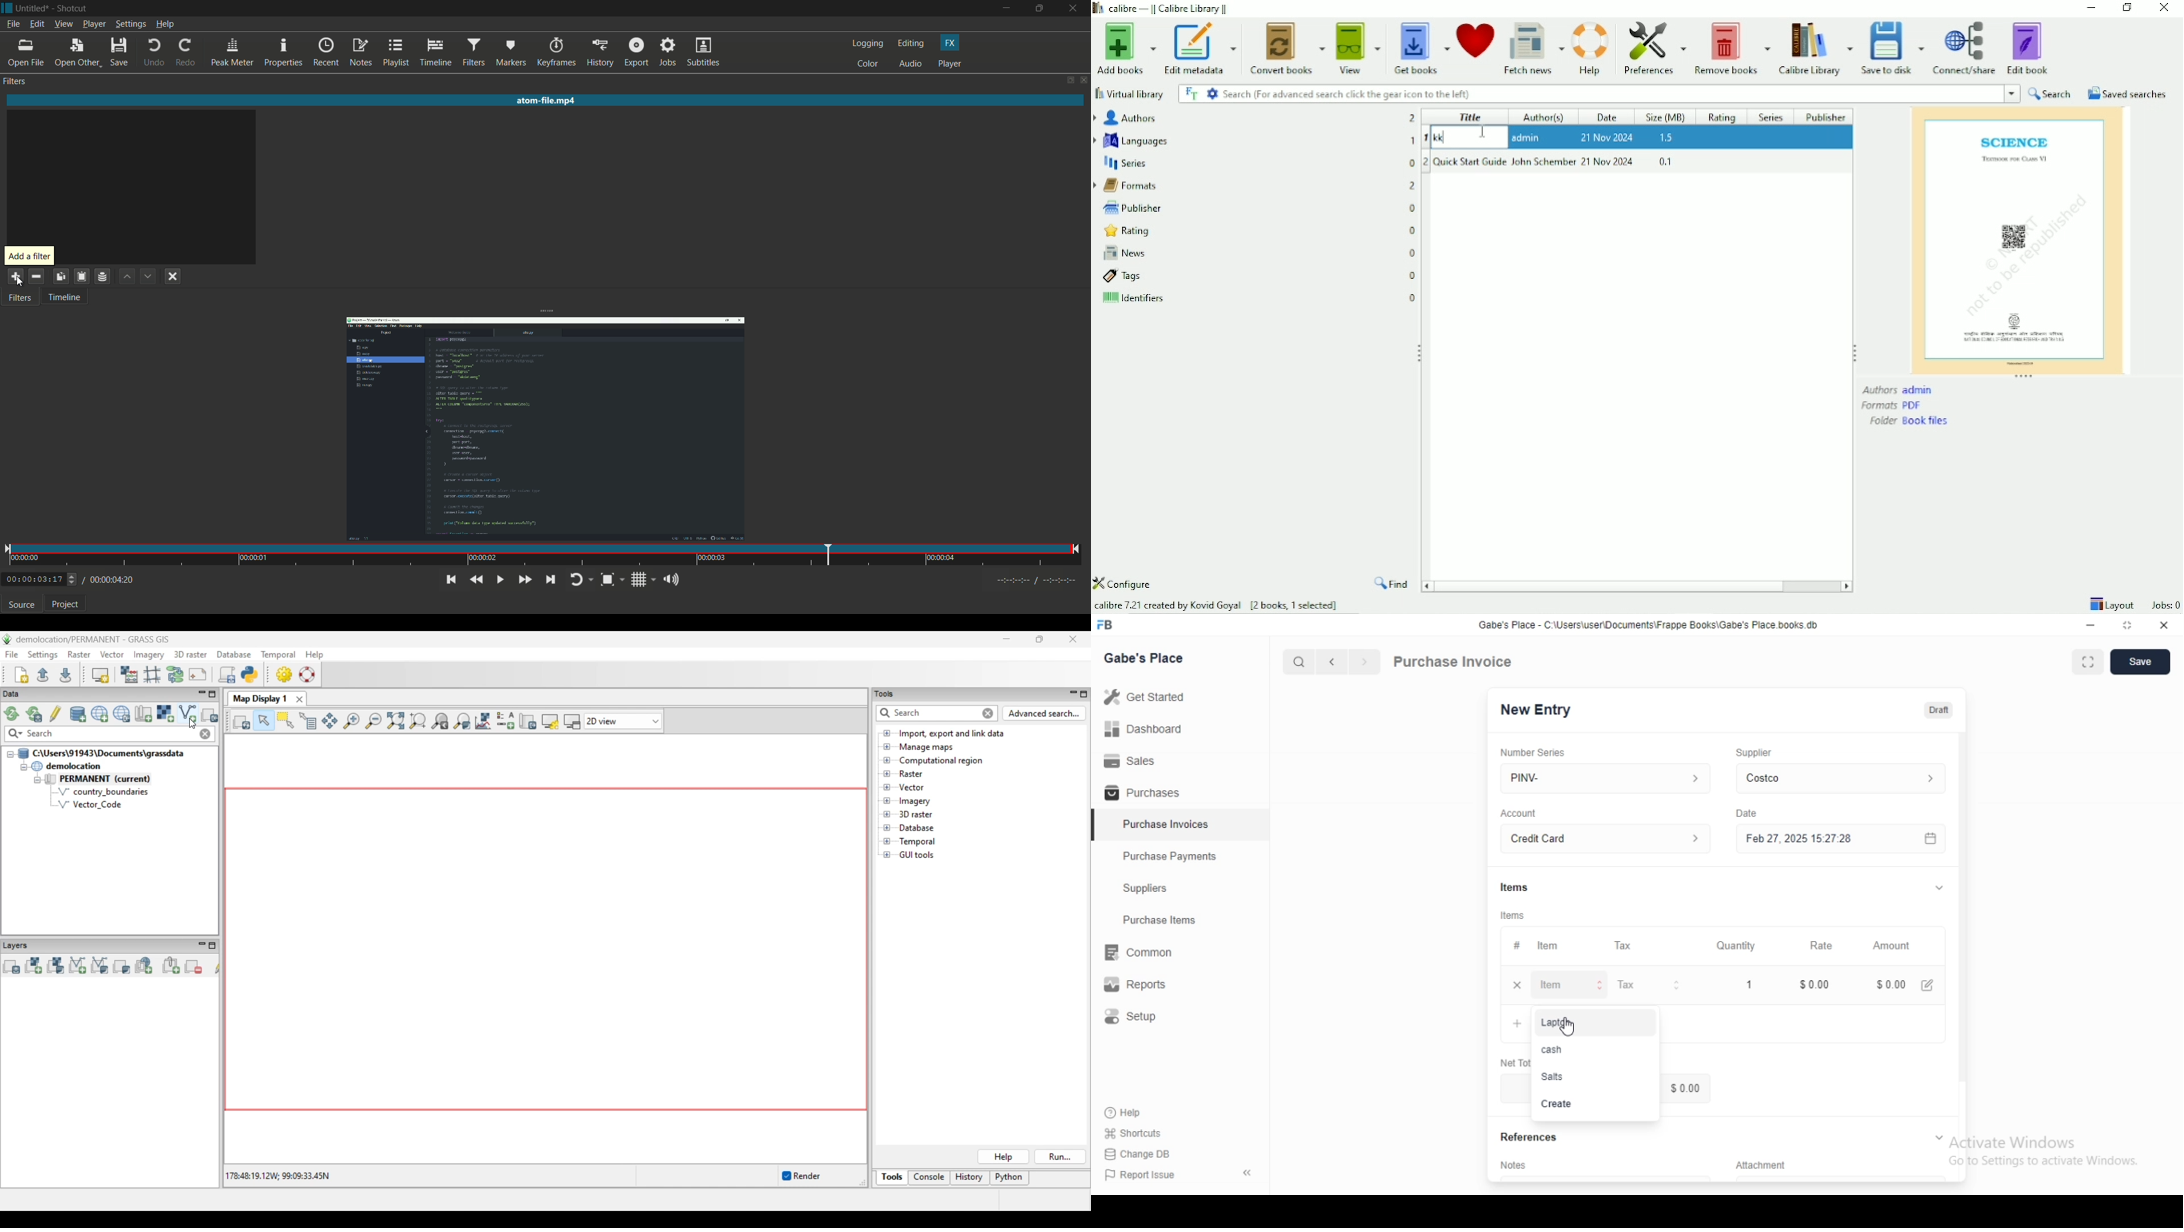  What do you see at coordinates (1470, 161) in the screenshot?
I see `Quick Start Guide` at bounding box center [1470, 161].